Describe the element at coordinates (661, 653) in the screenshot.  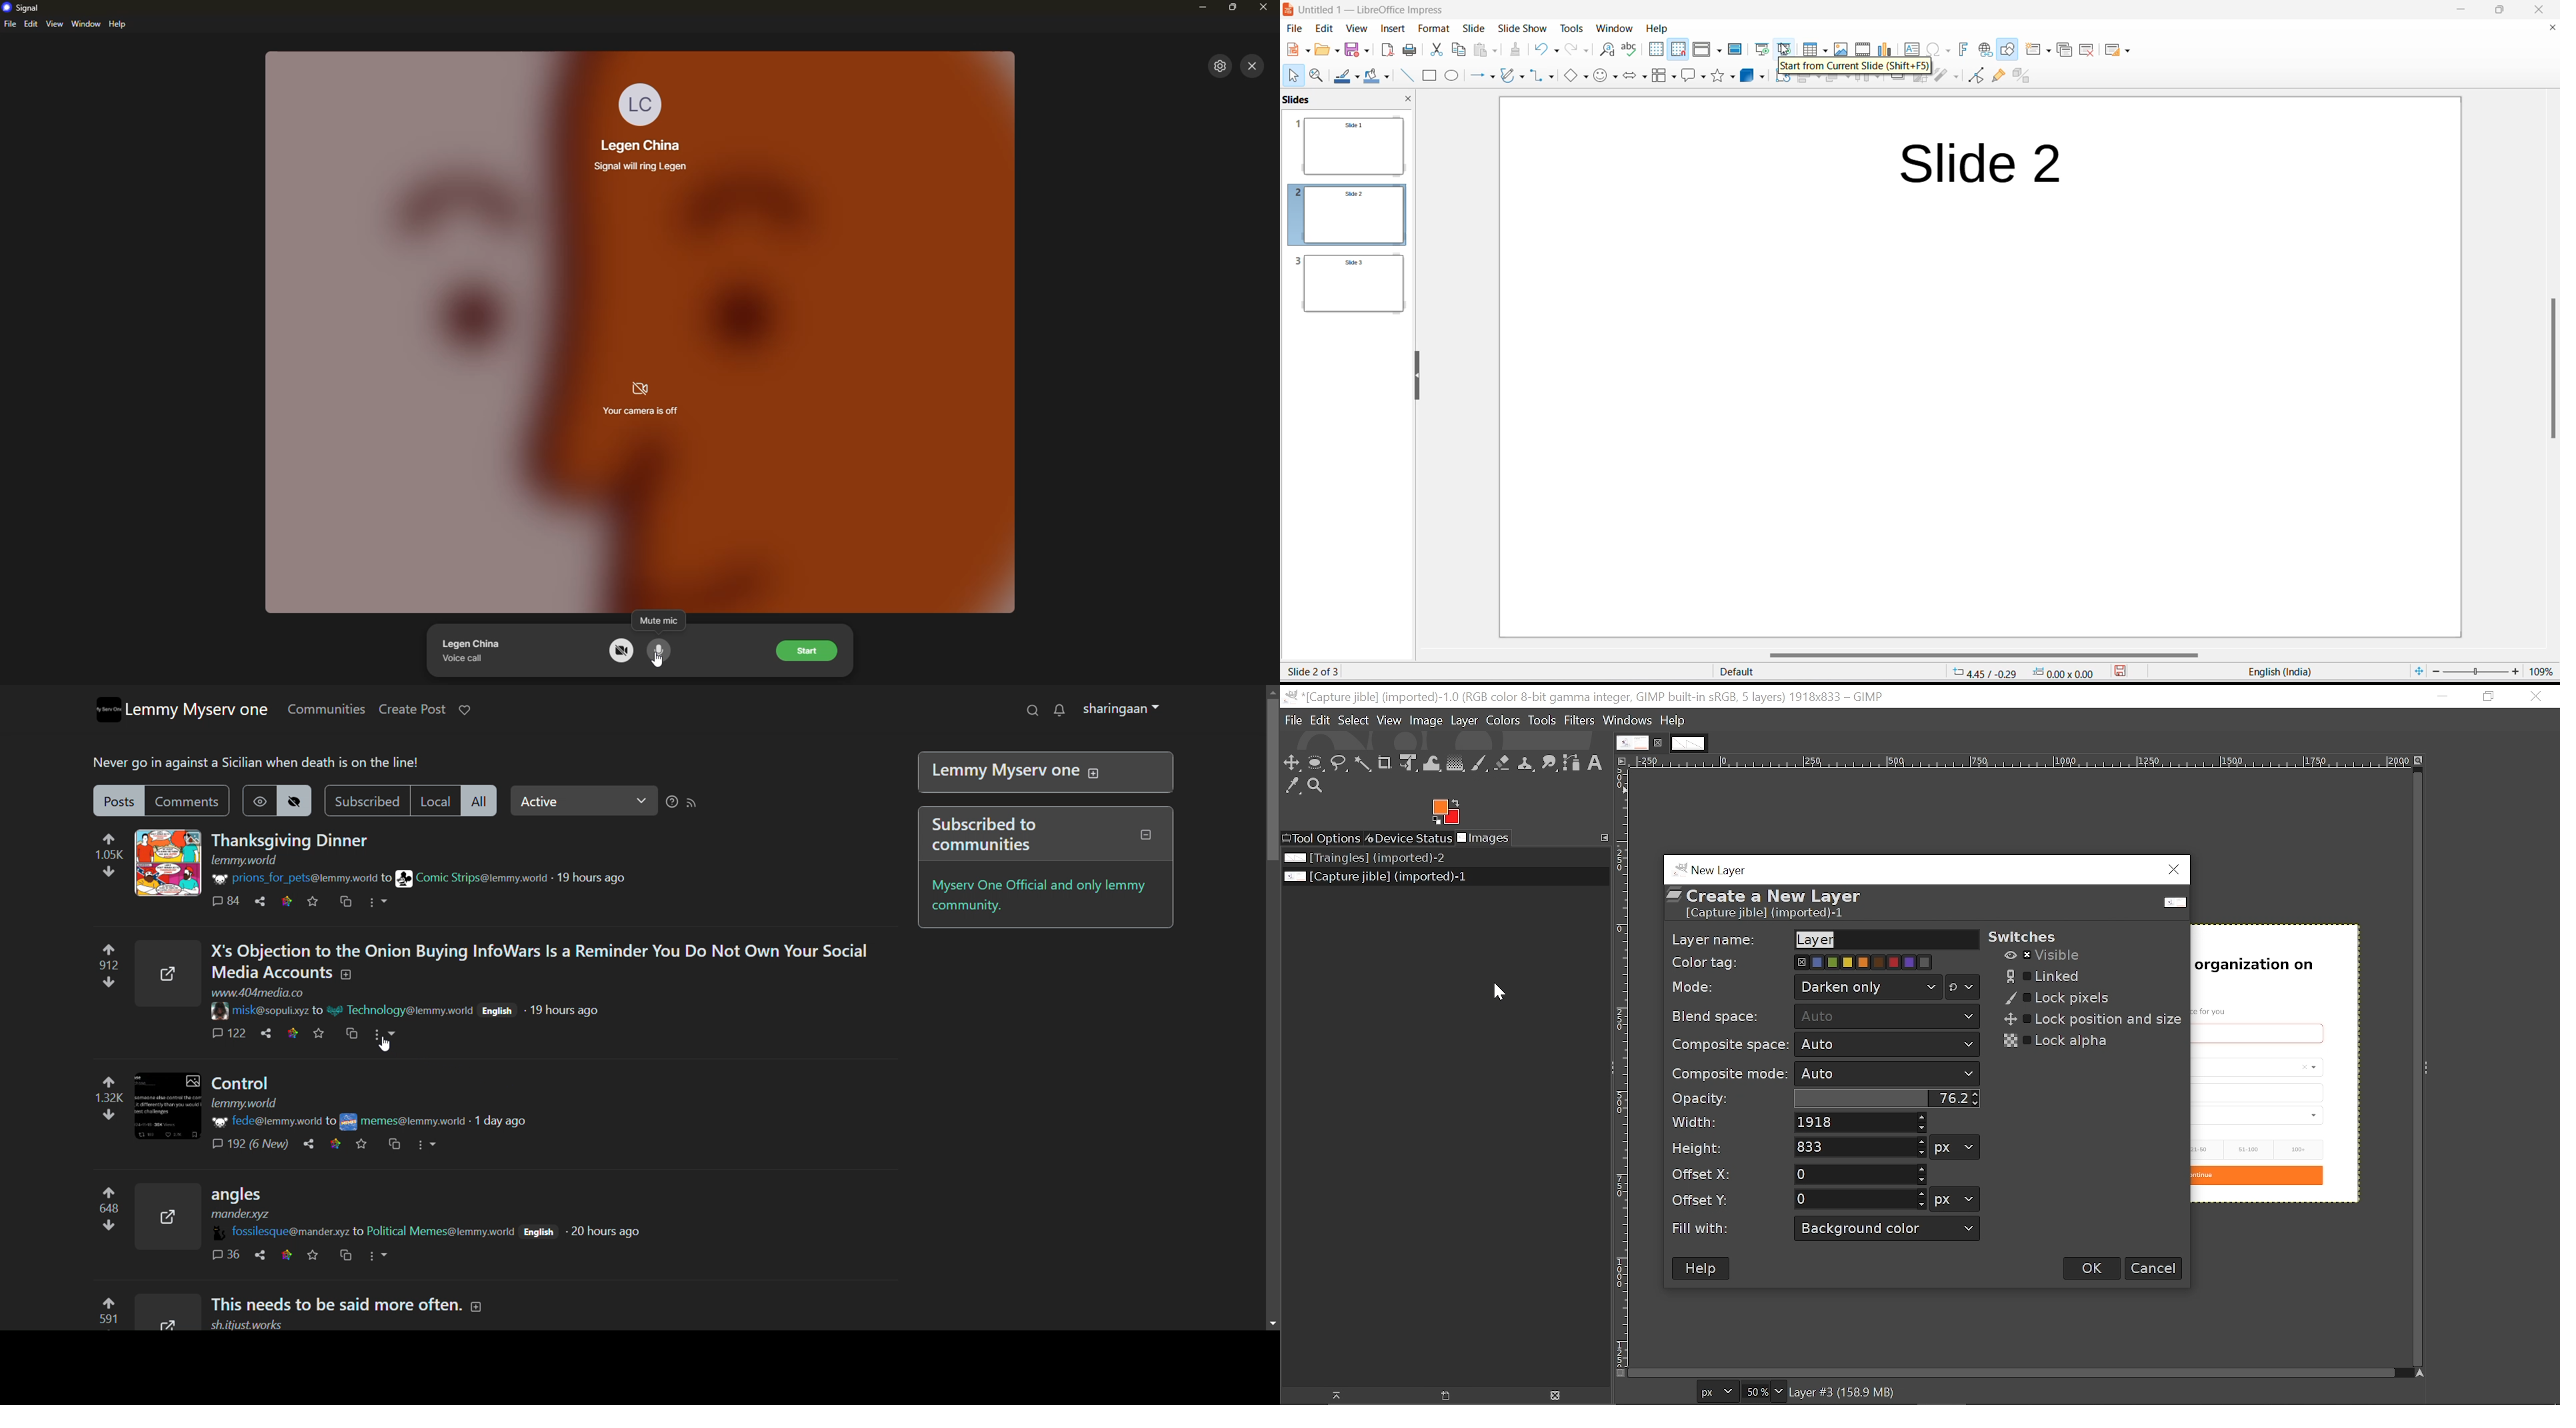
I see `mute mic` at that location.